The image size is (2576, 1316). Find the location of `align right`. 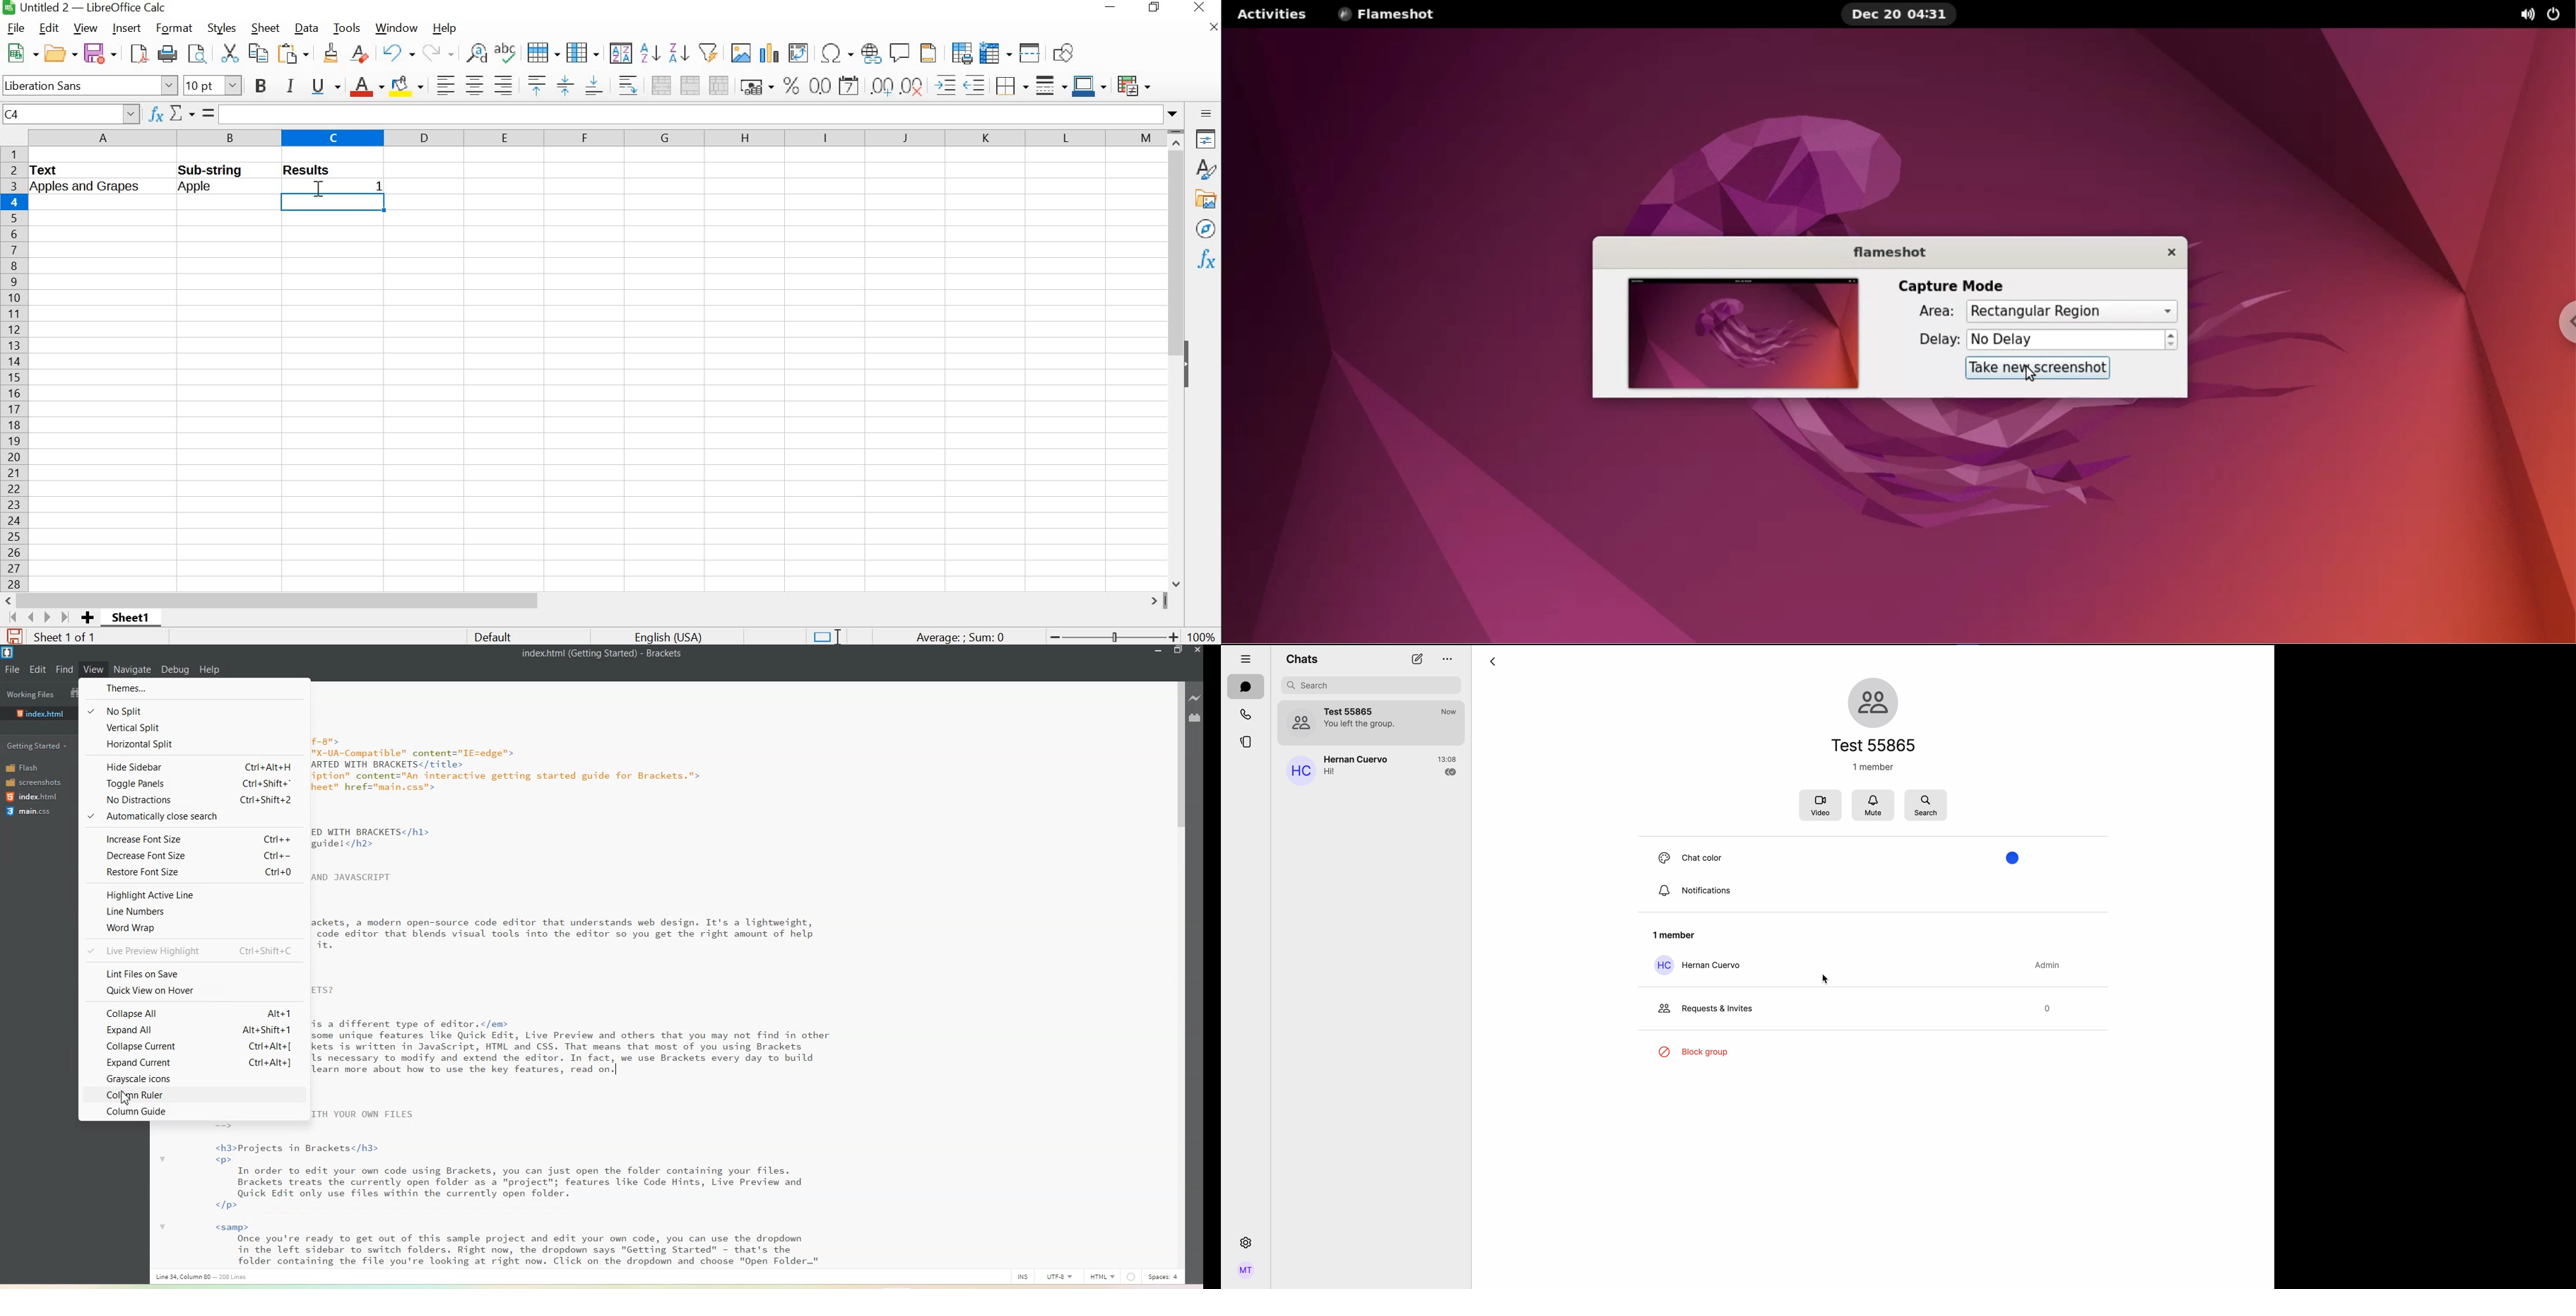

align right is located at coordinates (504, 85).